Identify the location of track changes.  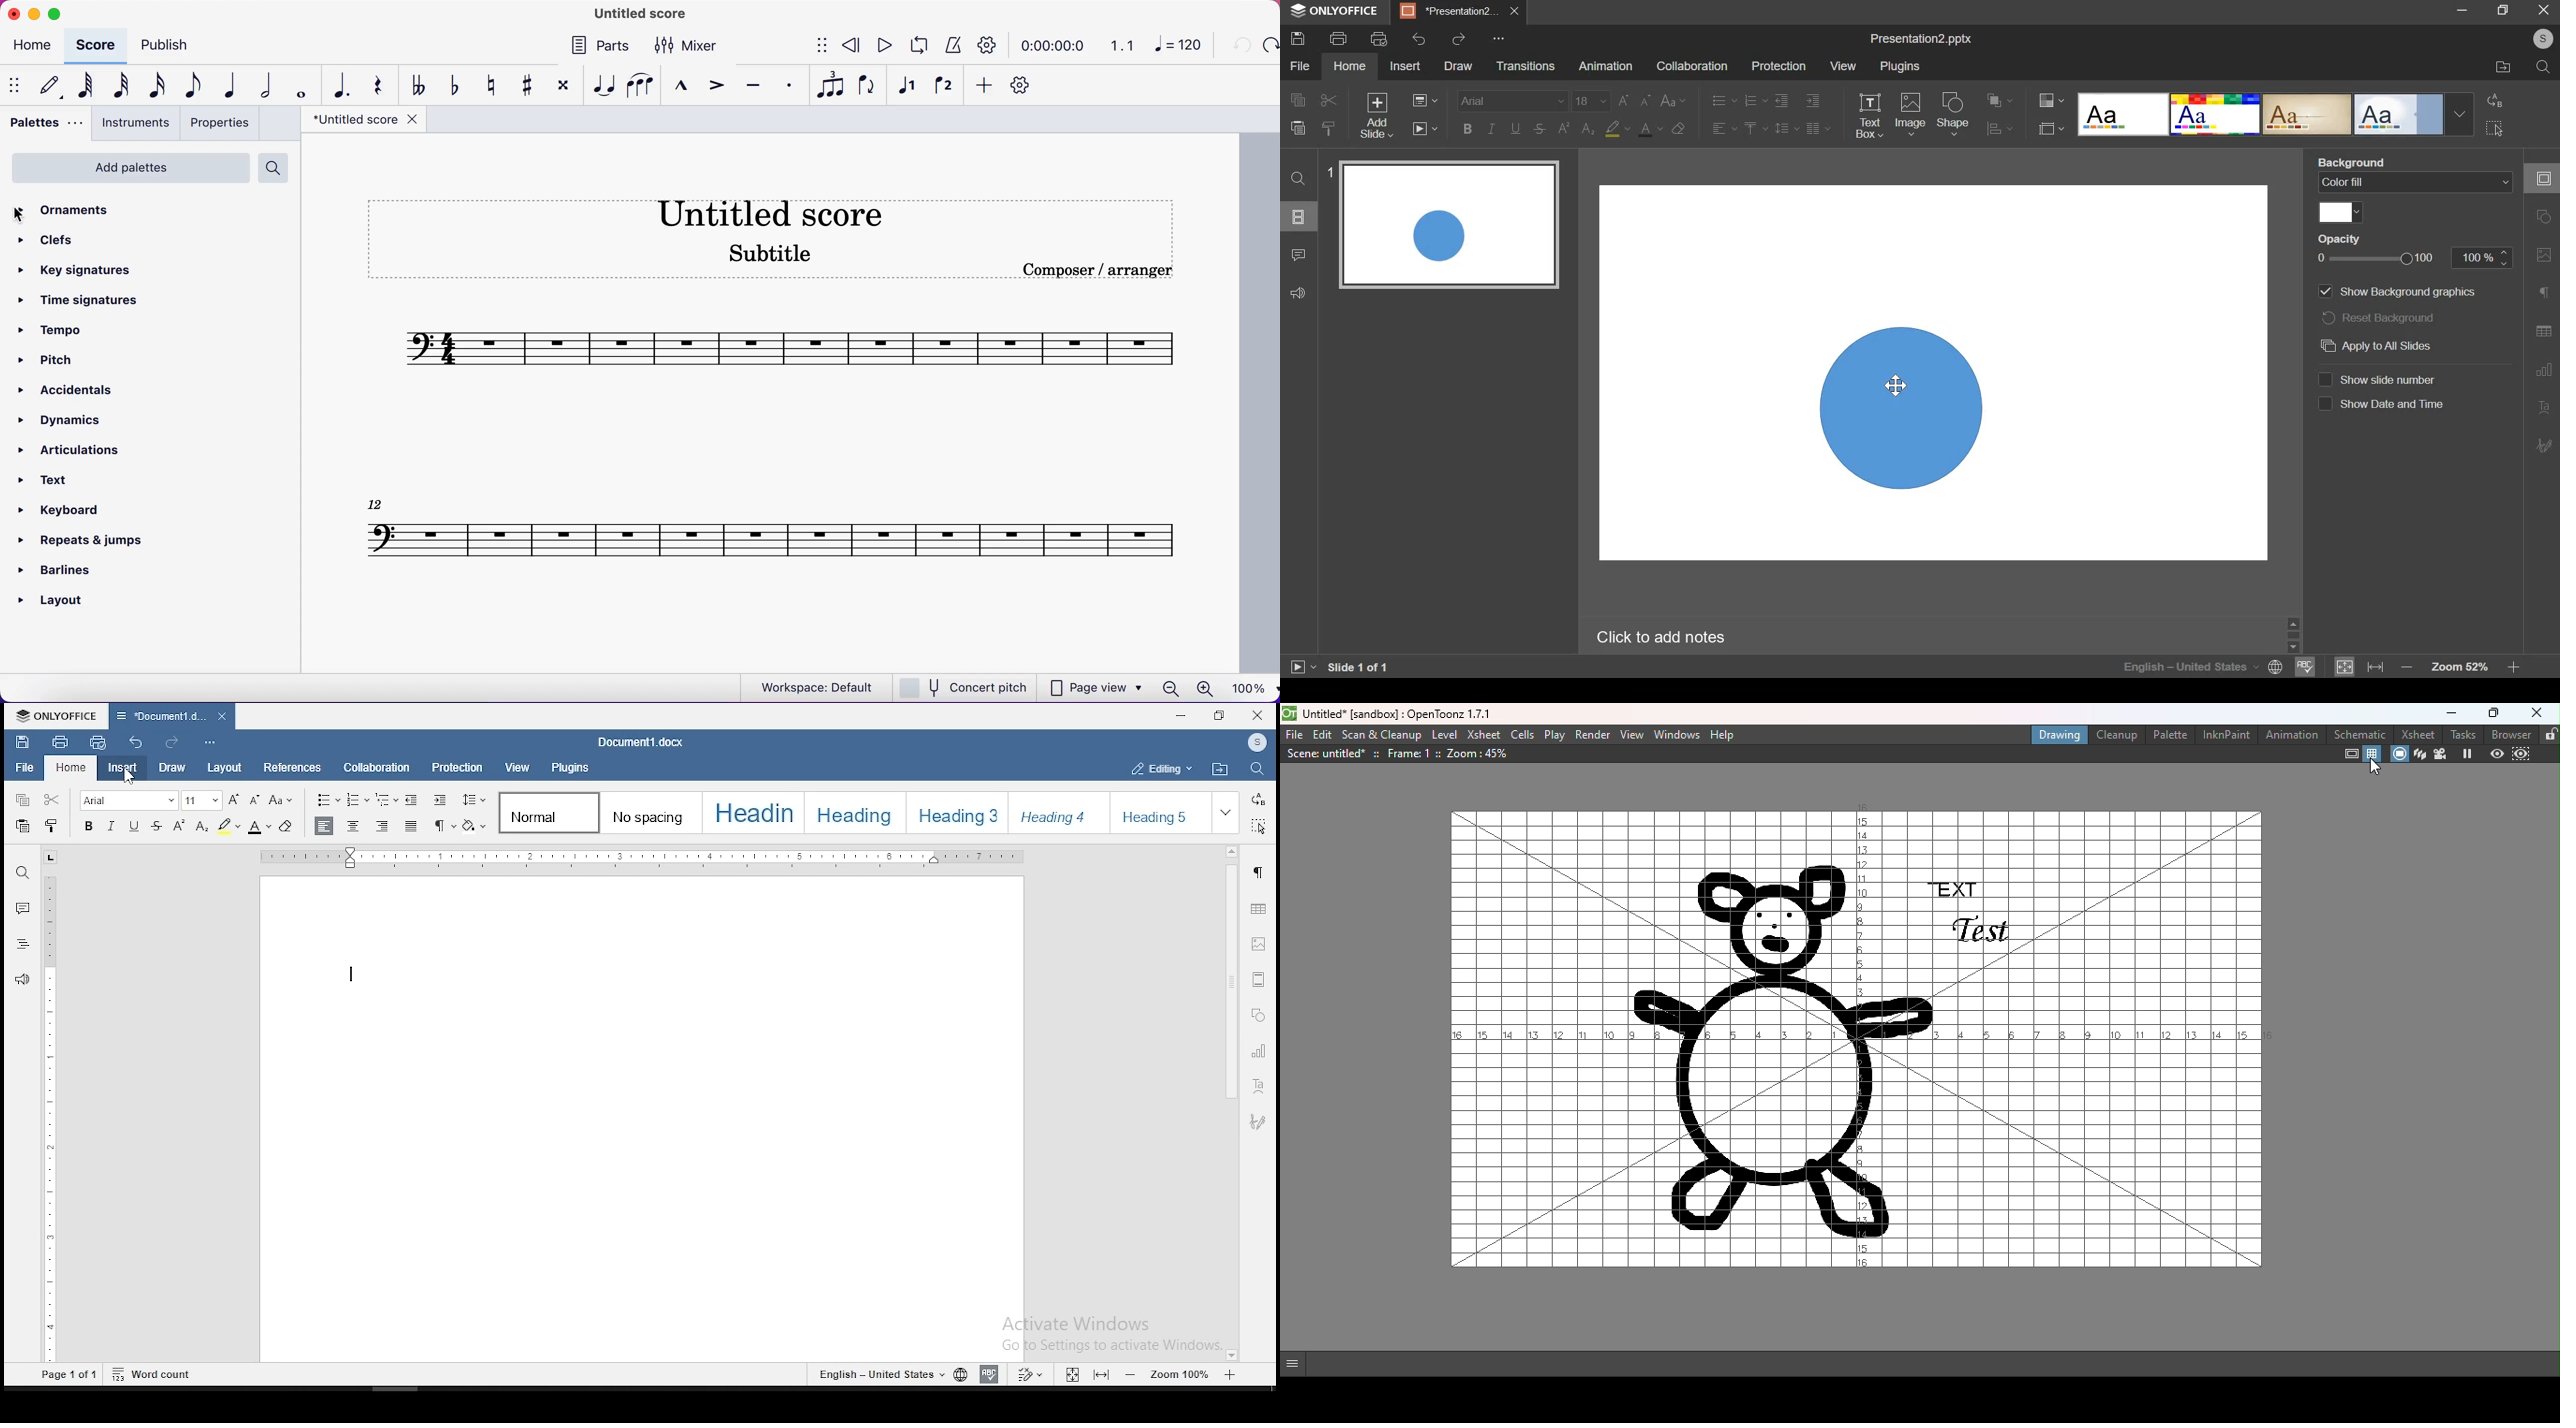
(1032, 1373).